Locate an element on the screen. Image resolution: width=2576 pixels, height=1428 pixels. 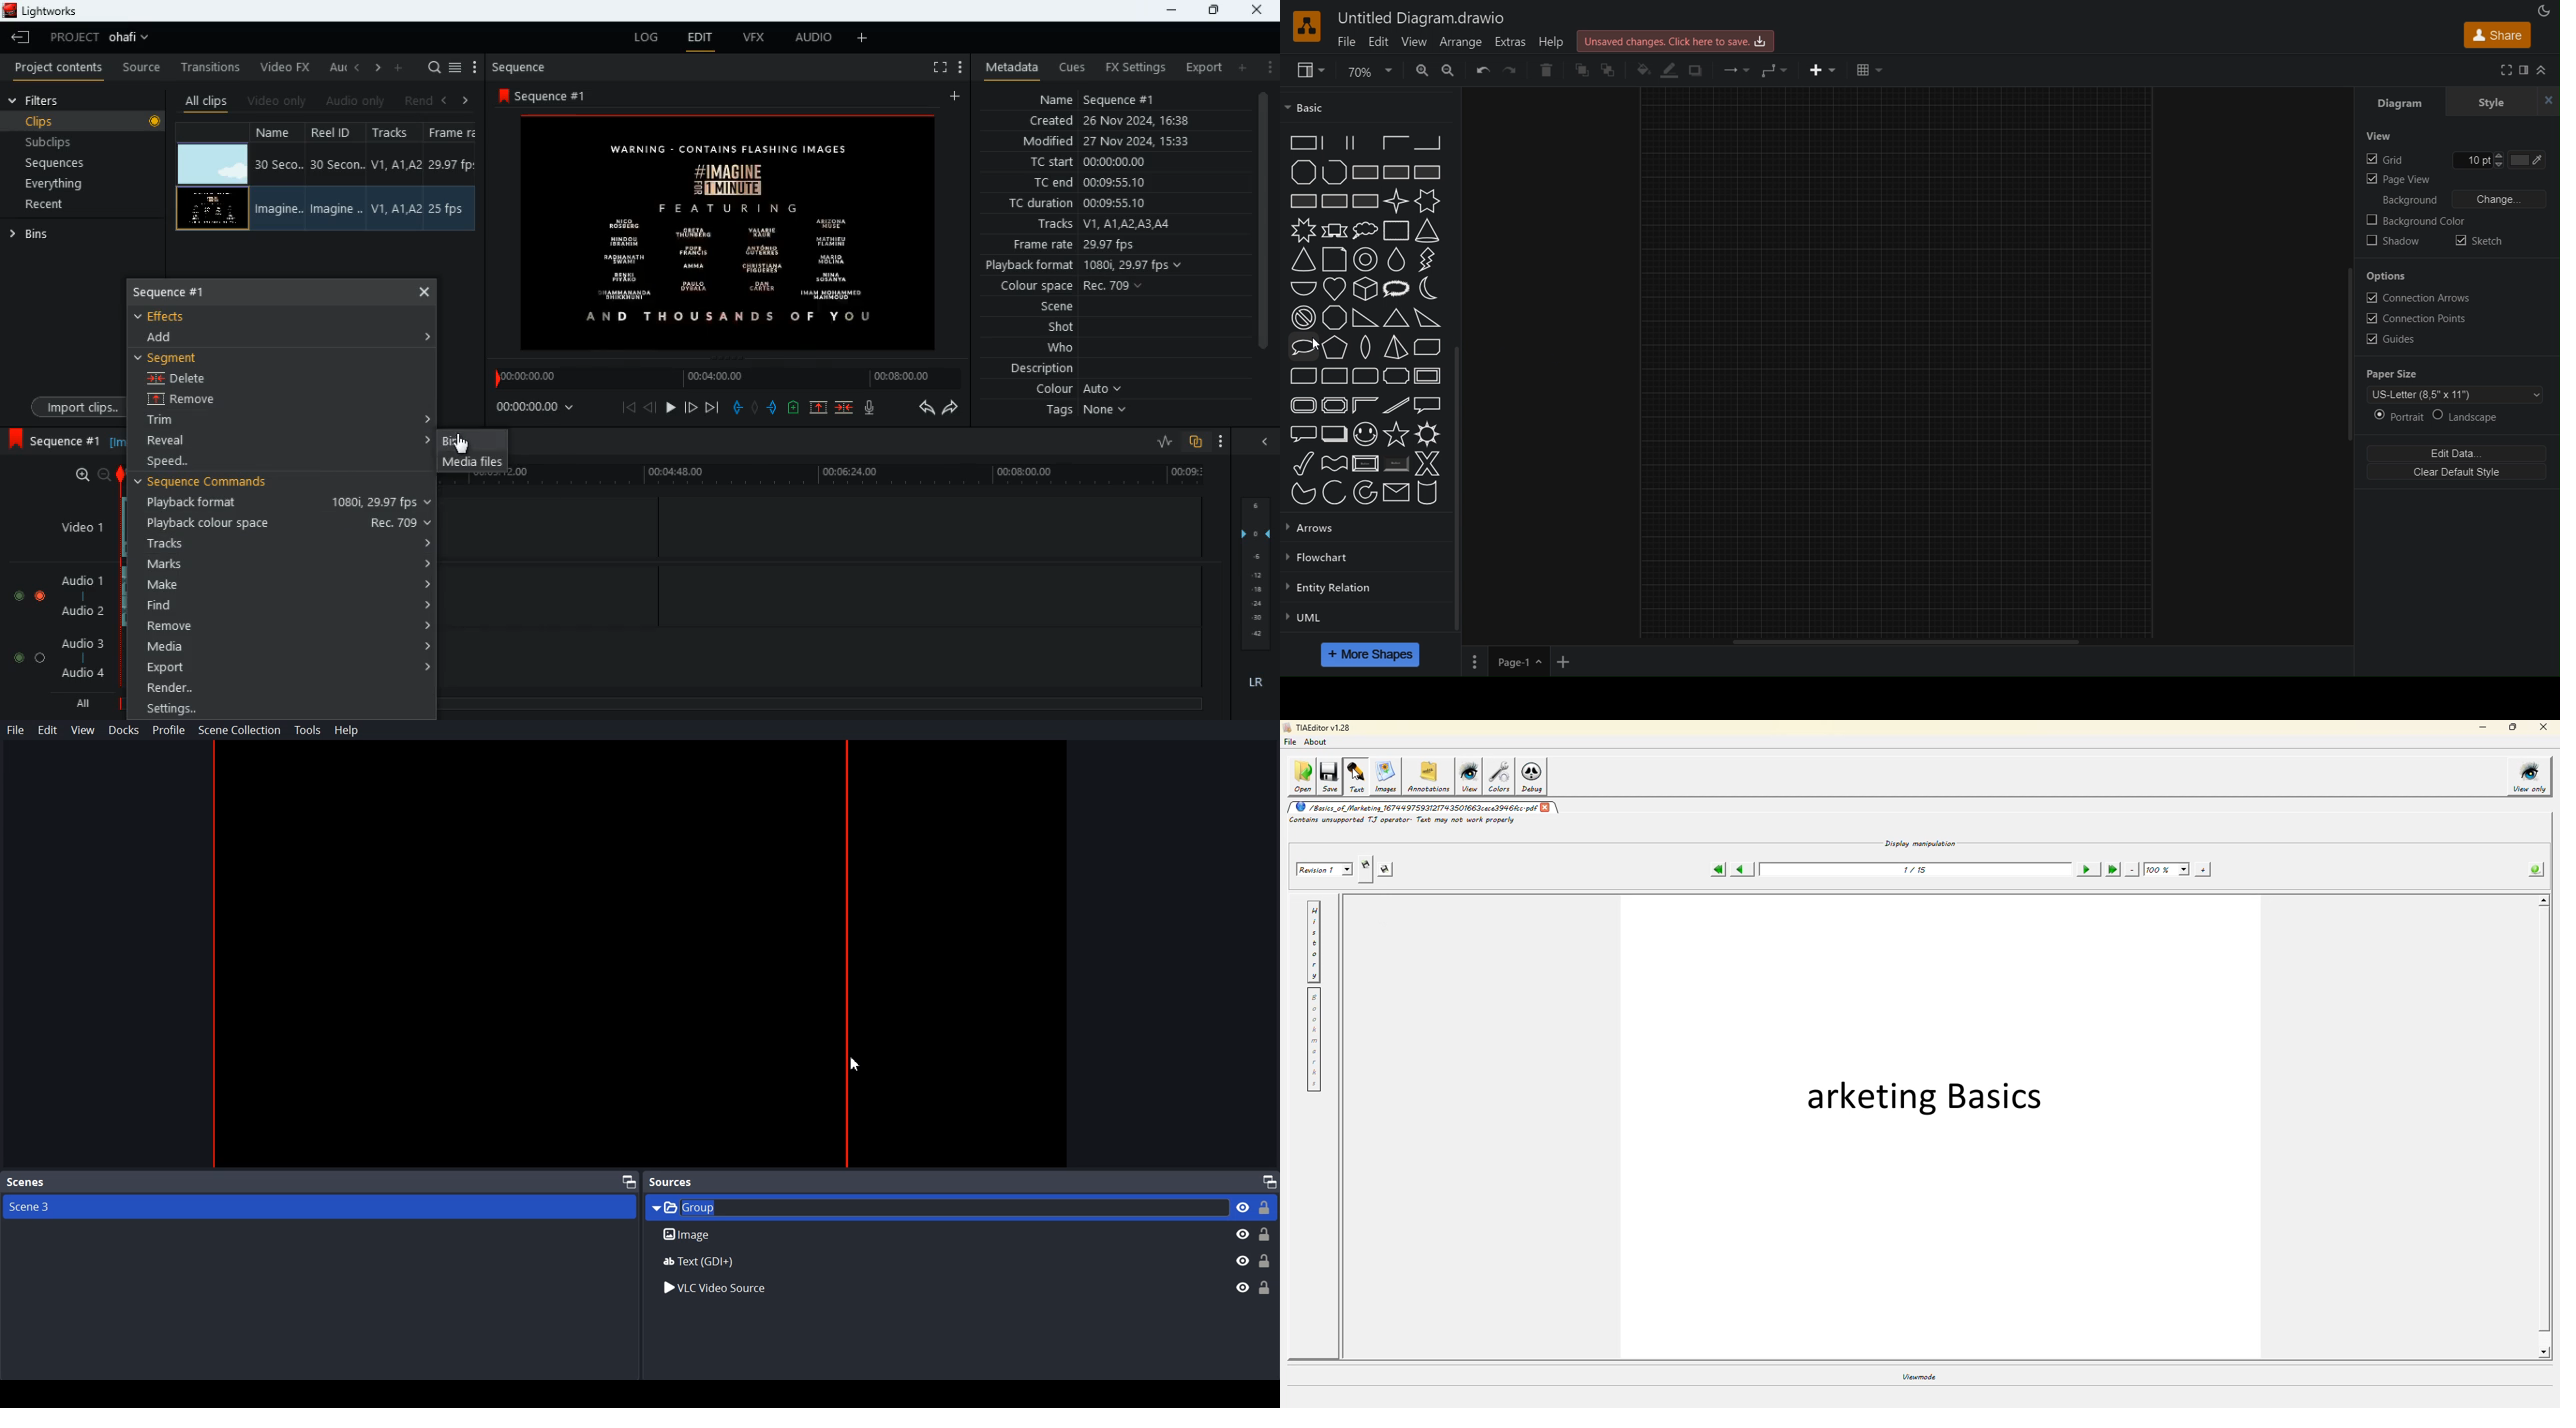
video only is located at coordinates (278, 99).